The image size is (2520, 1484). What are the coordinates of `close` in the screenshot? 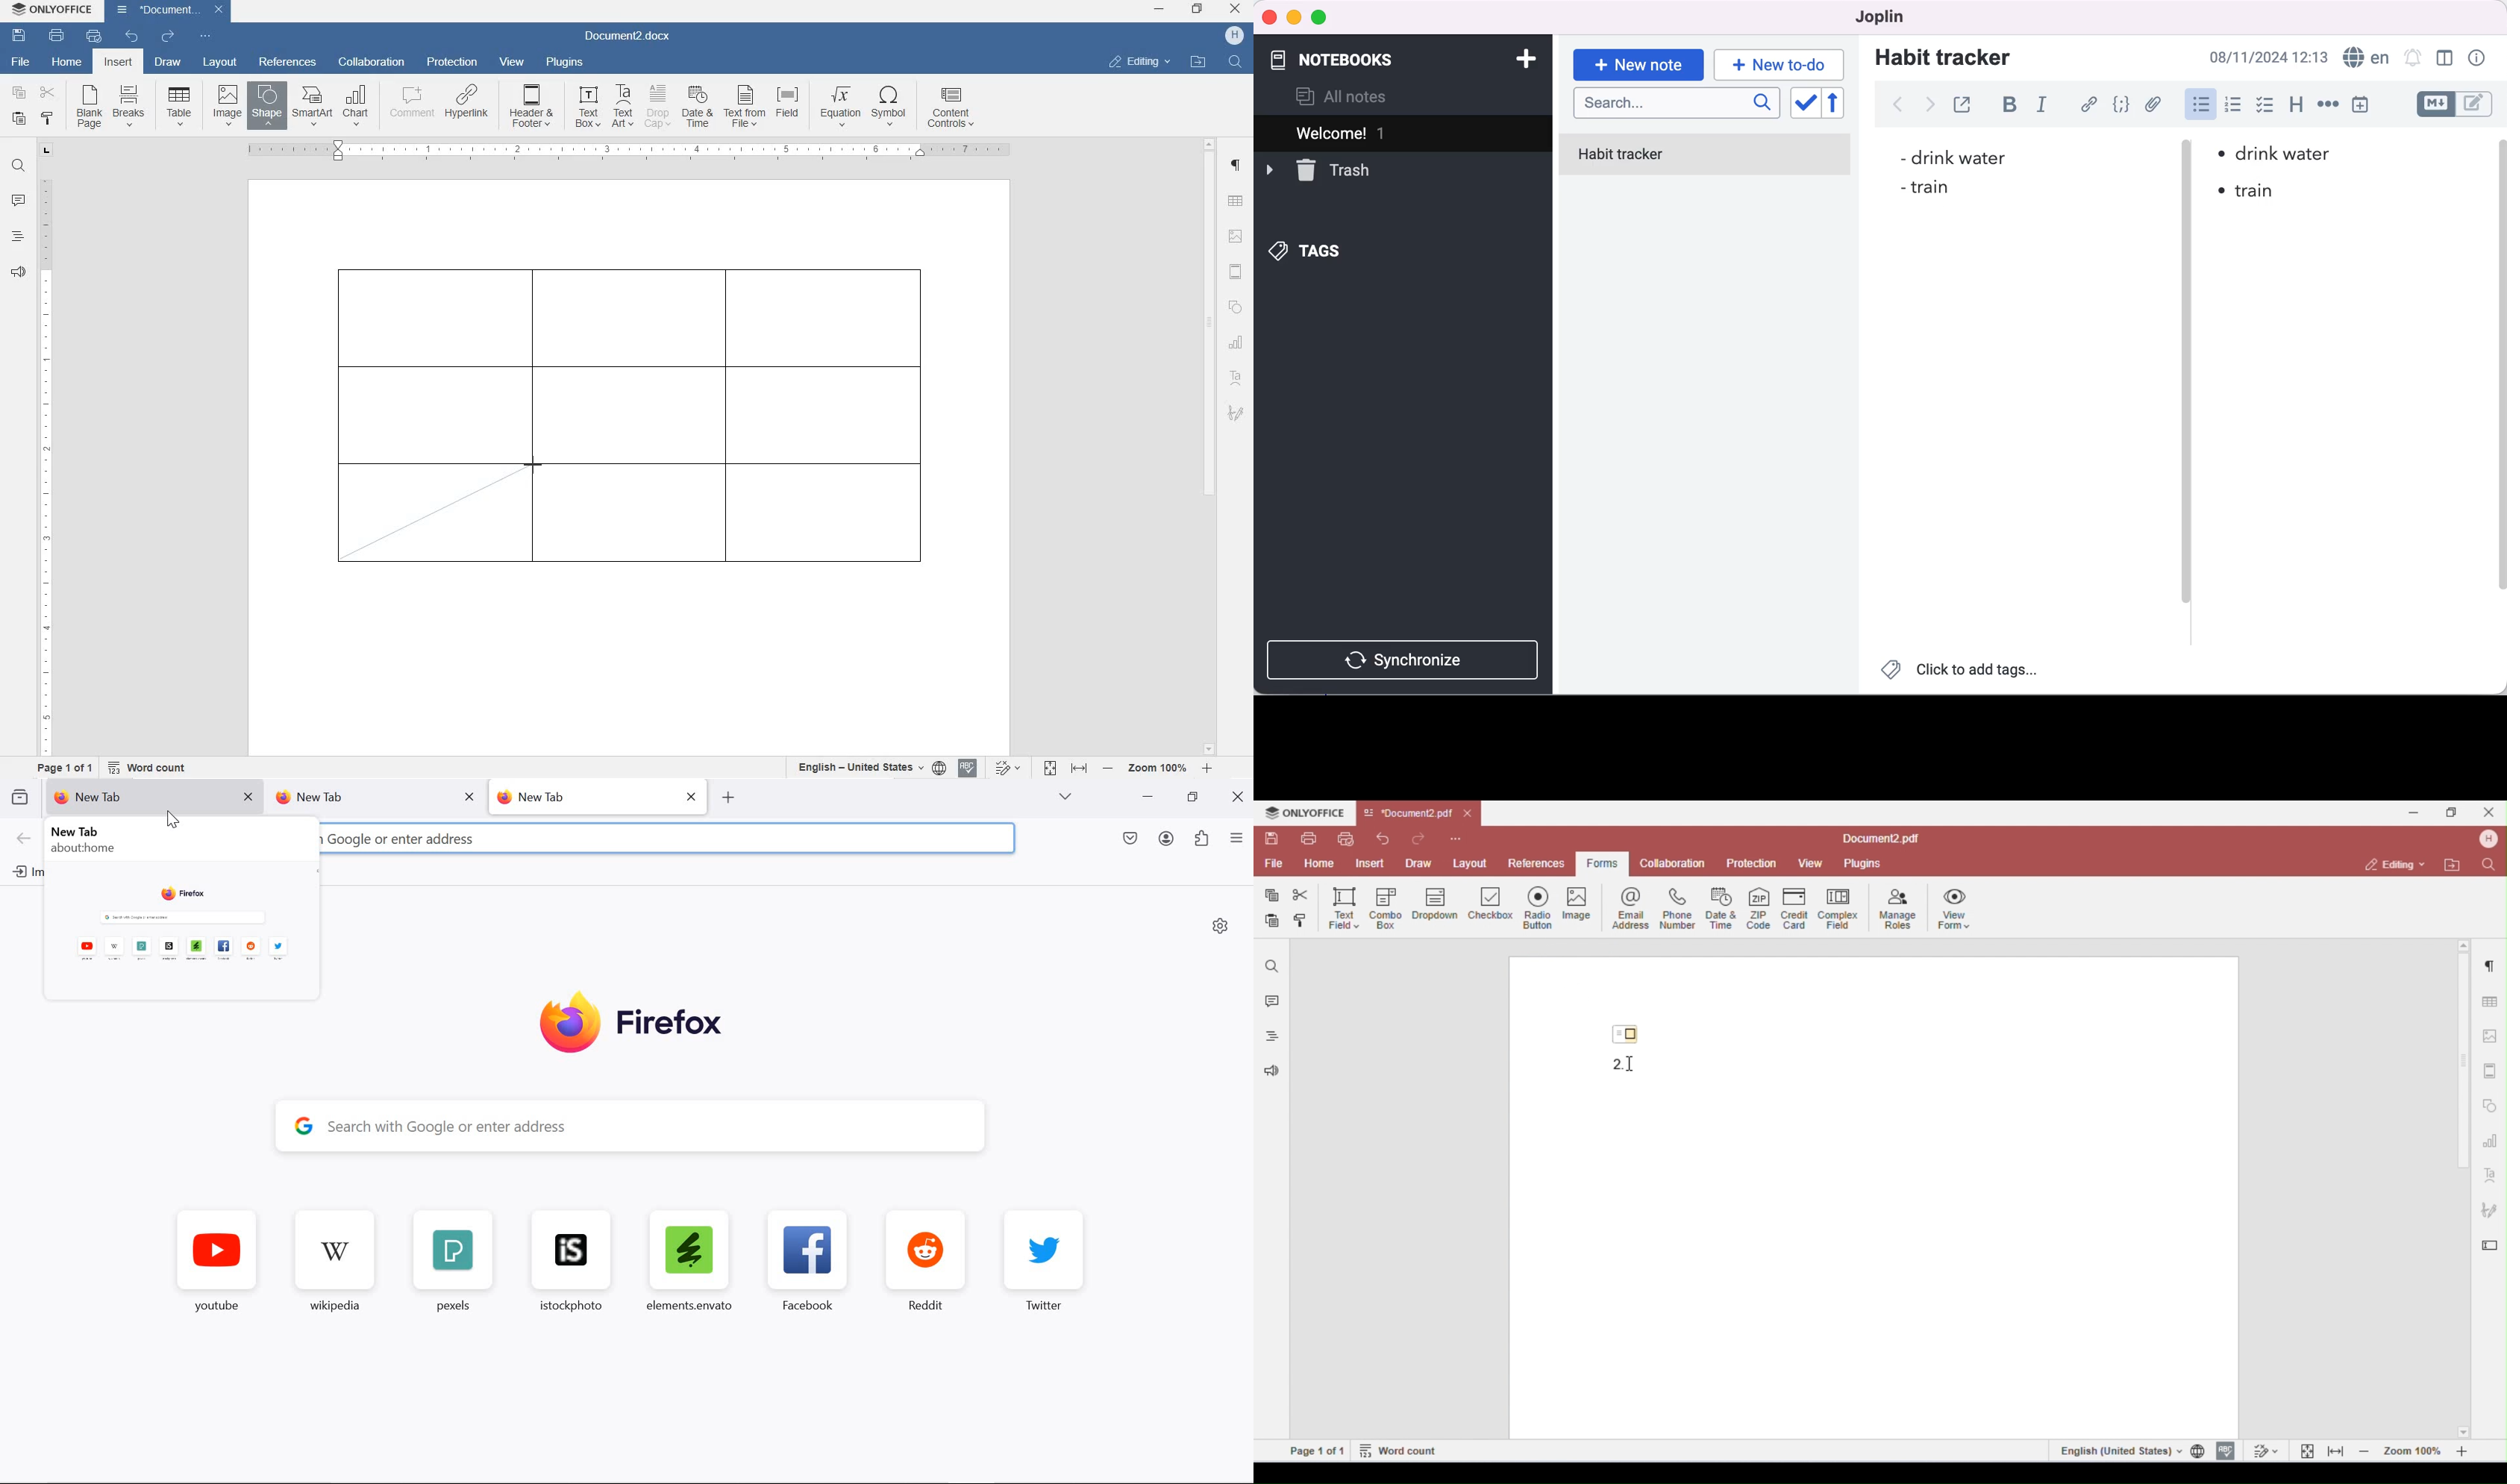 It's located at (469, 796).